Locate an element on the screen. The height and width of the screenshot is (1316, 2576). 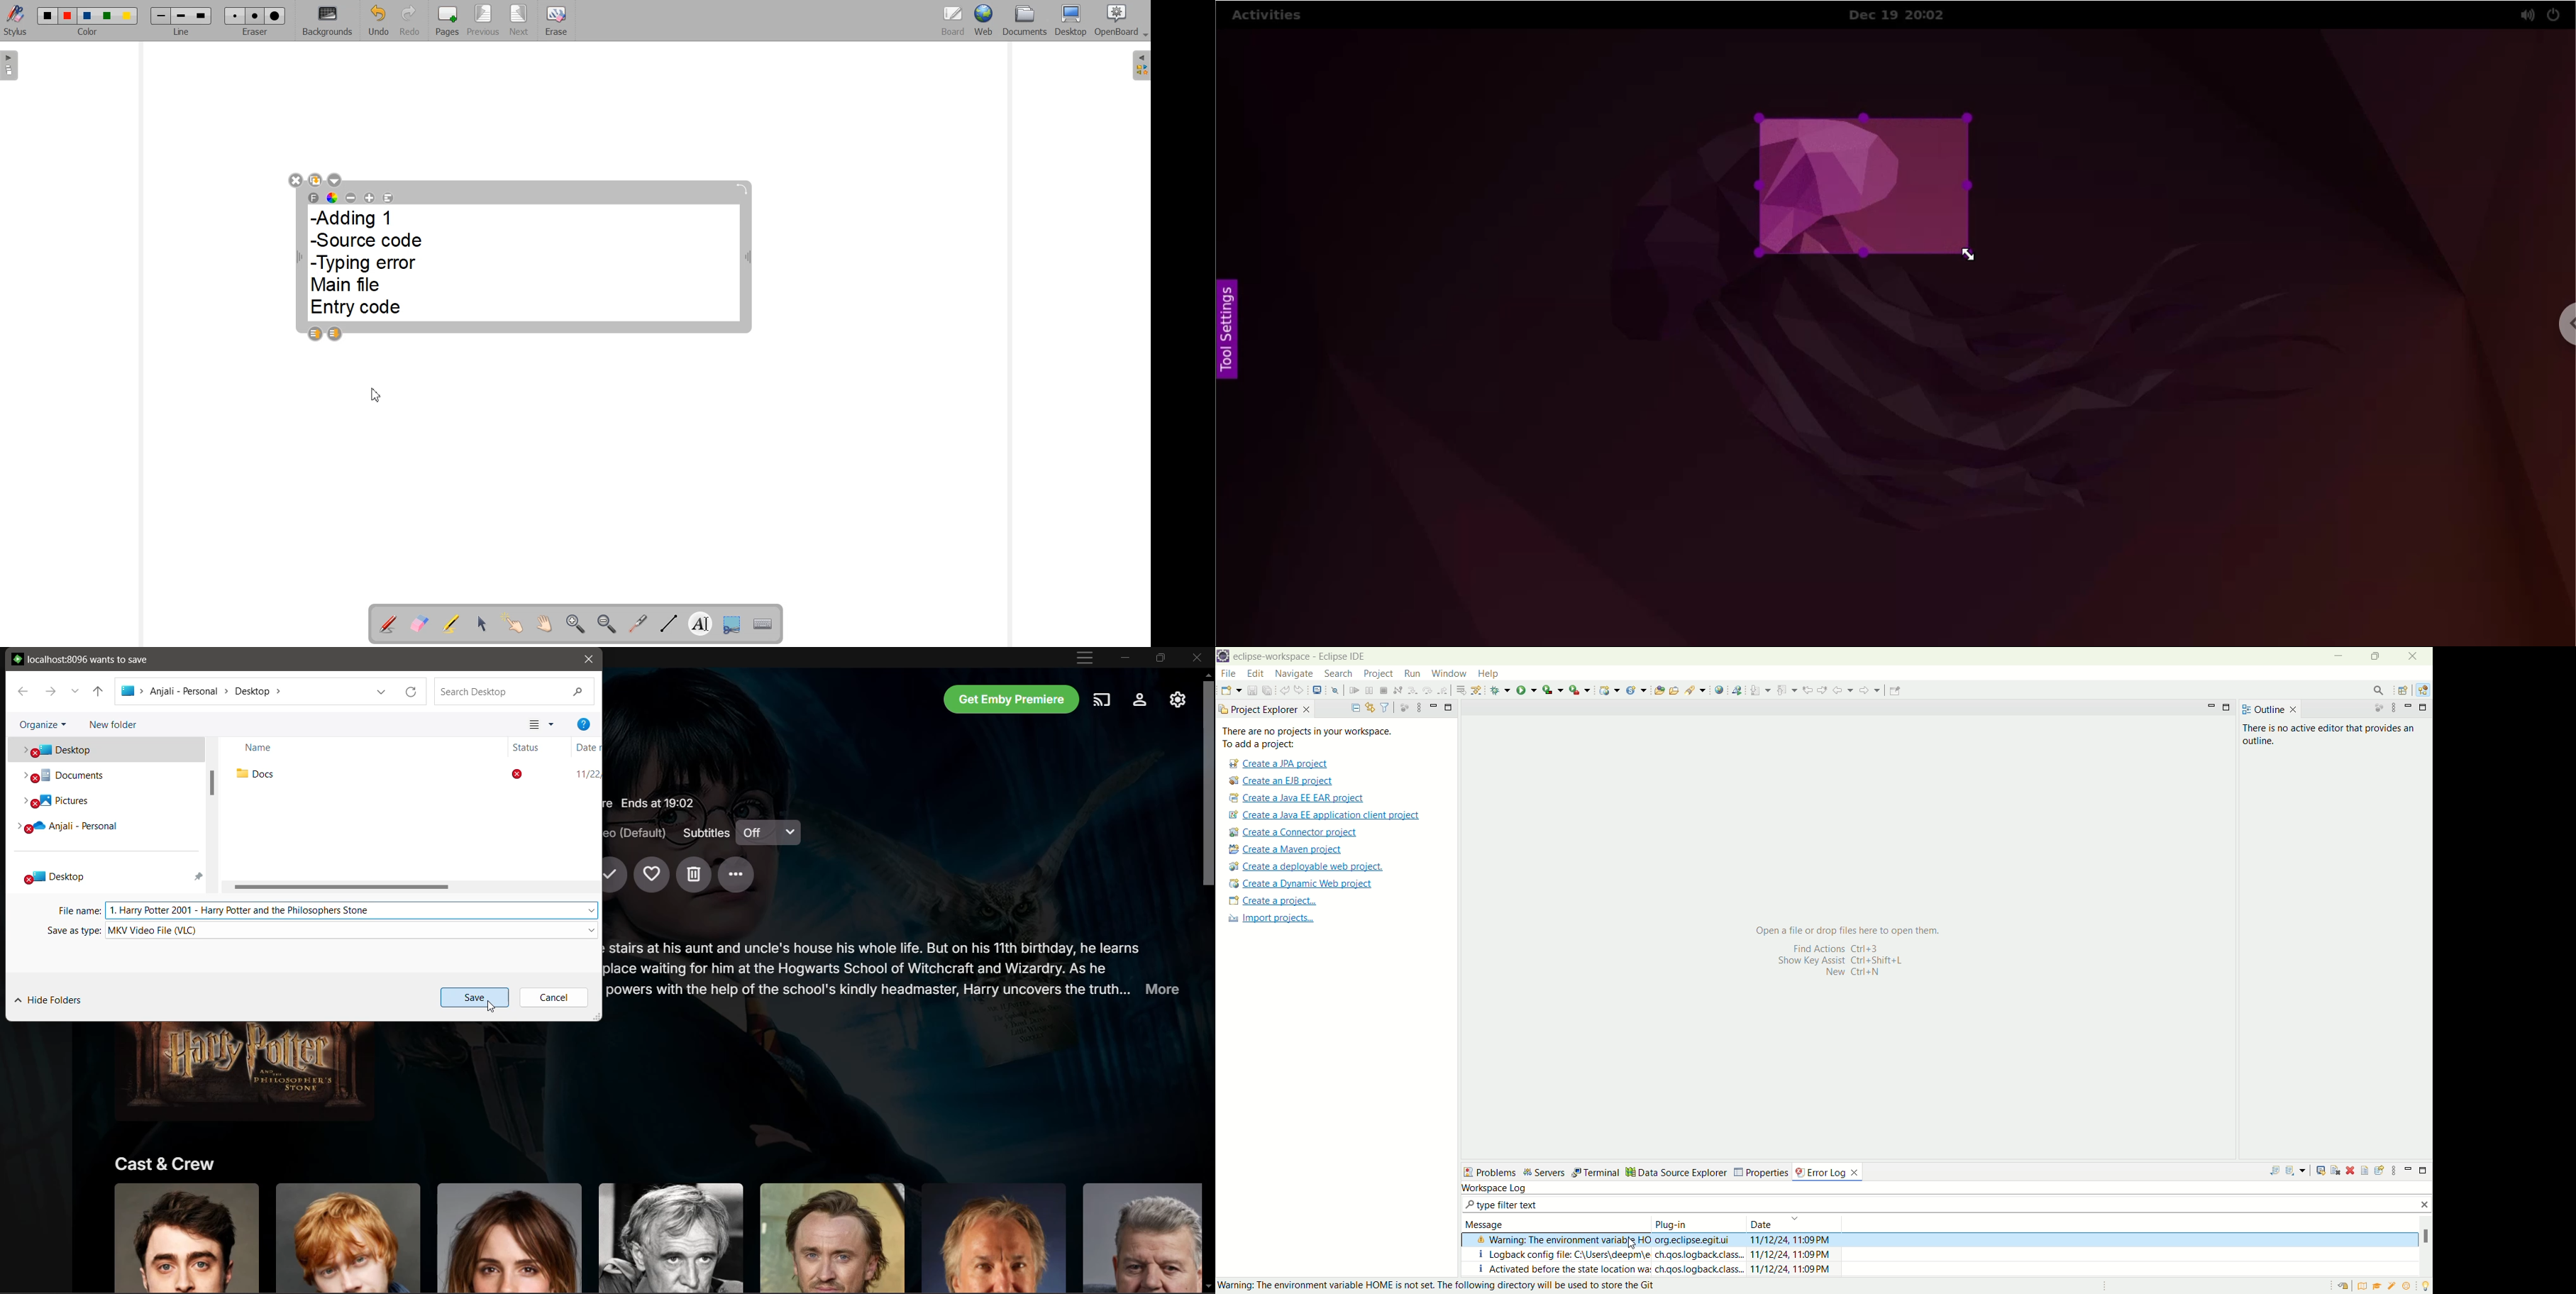
Draw lines is located at coordinates (667, 624).